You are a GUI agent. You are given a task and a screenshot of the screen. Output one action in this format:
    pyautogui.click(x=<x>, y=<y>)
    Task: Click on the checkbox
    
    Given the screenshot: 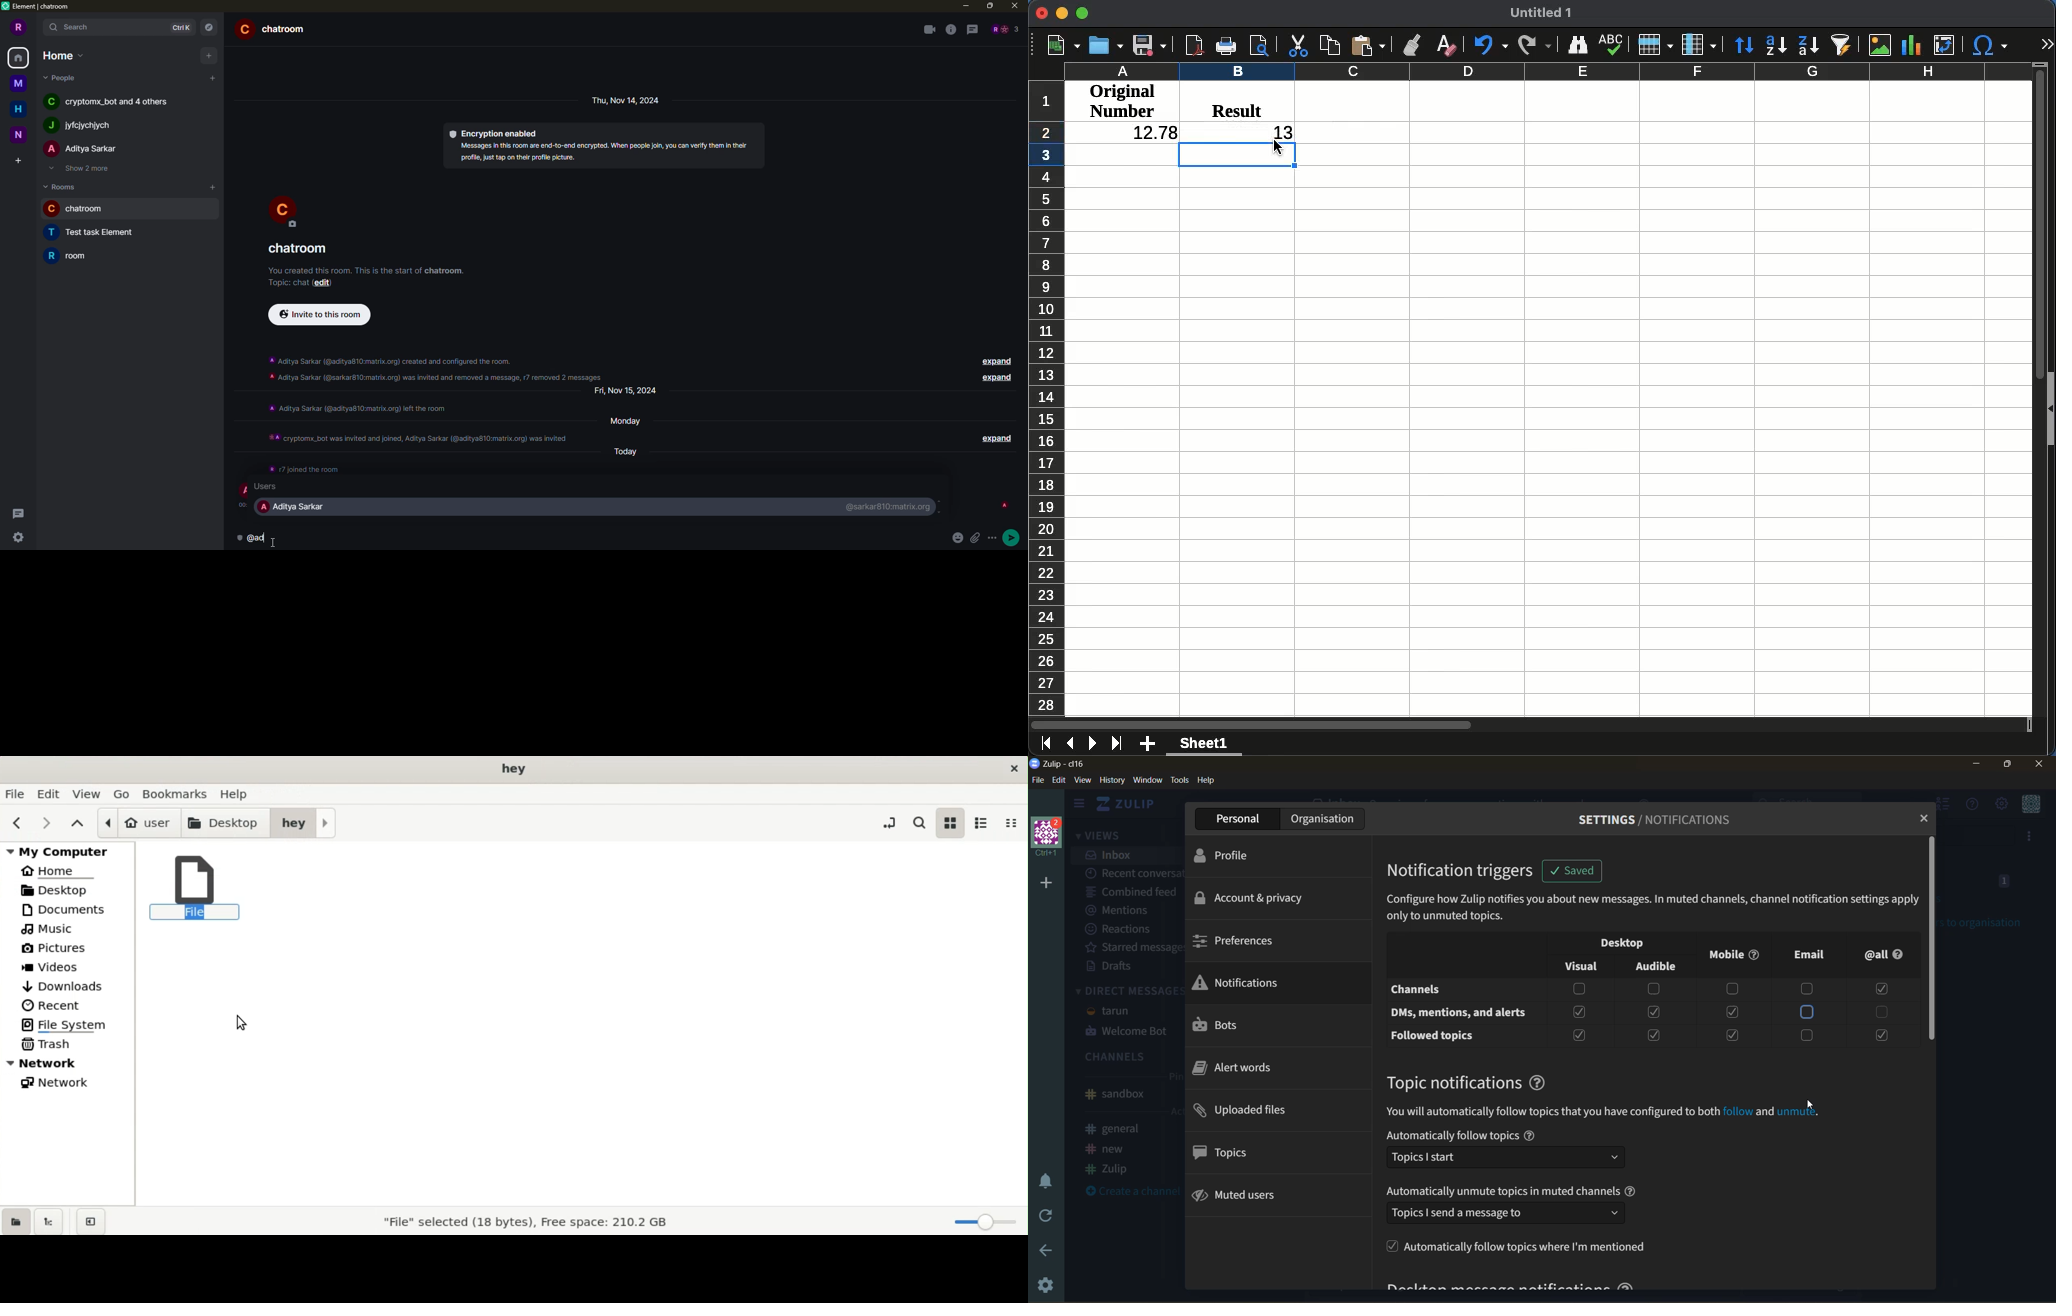 What is the action you would take?
    pyautogui.click(x=1732, y=1012)
    